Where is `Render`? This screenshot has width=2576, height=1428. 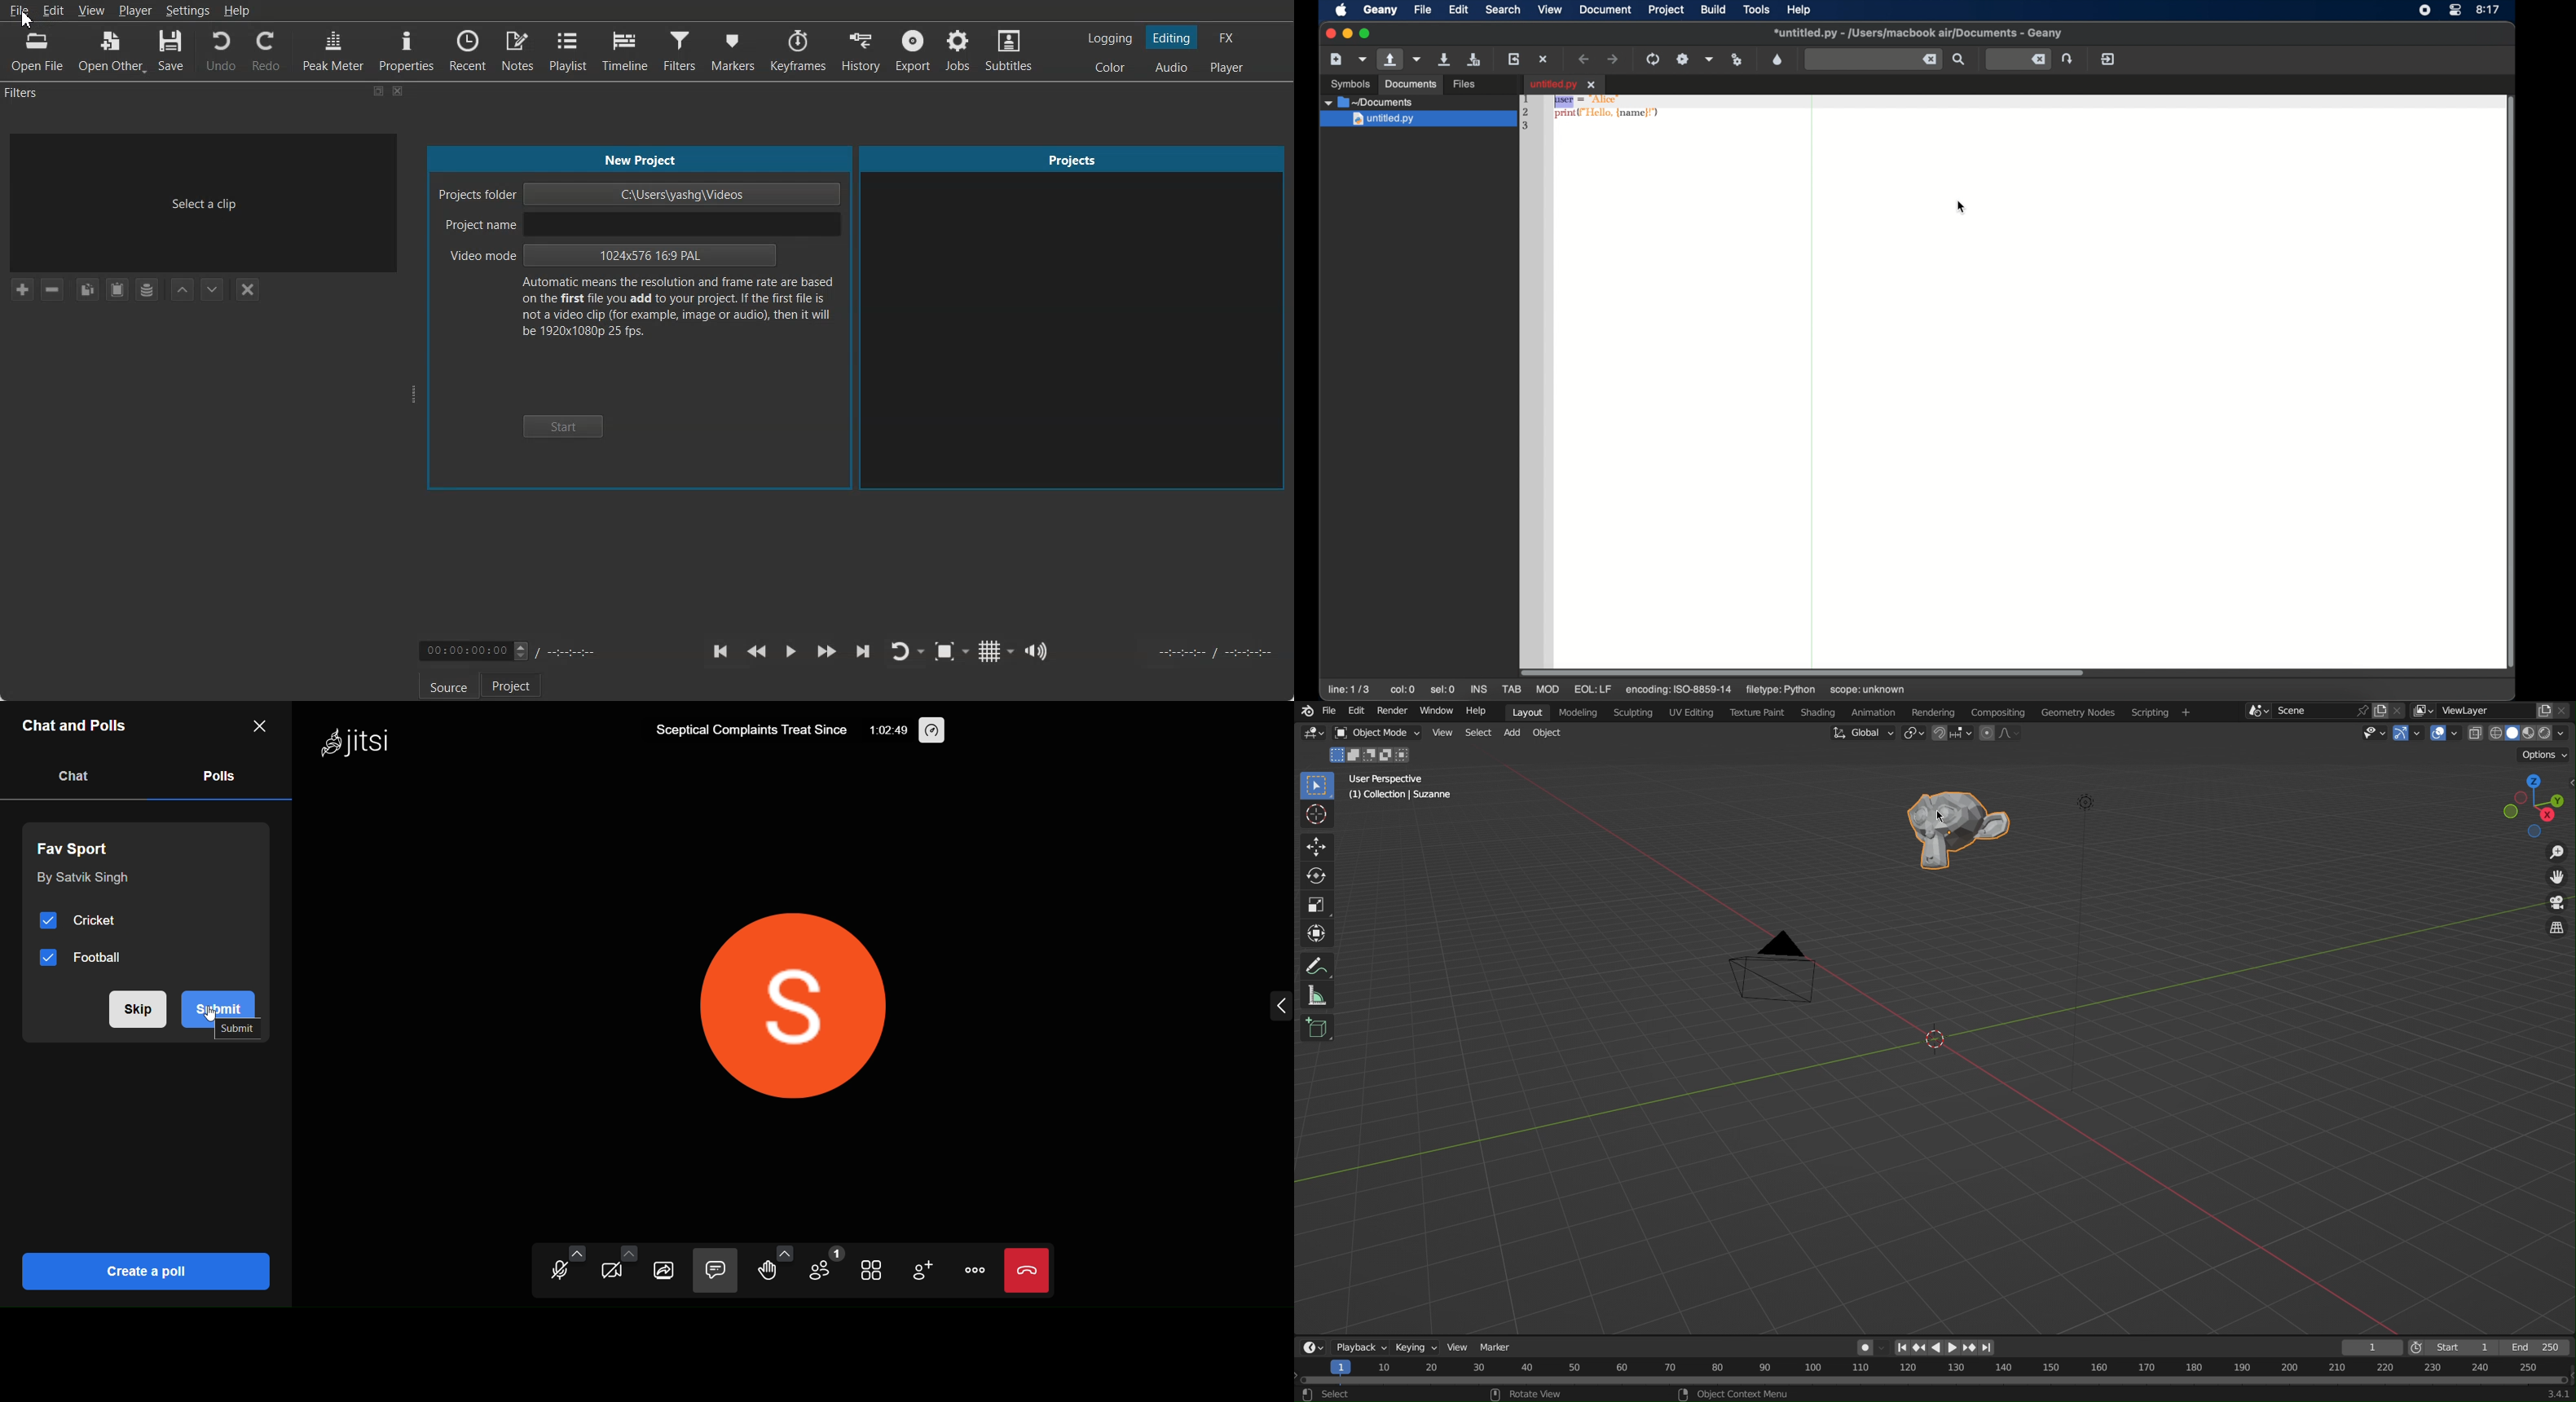 Render is located at coordinates (1394, 713).